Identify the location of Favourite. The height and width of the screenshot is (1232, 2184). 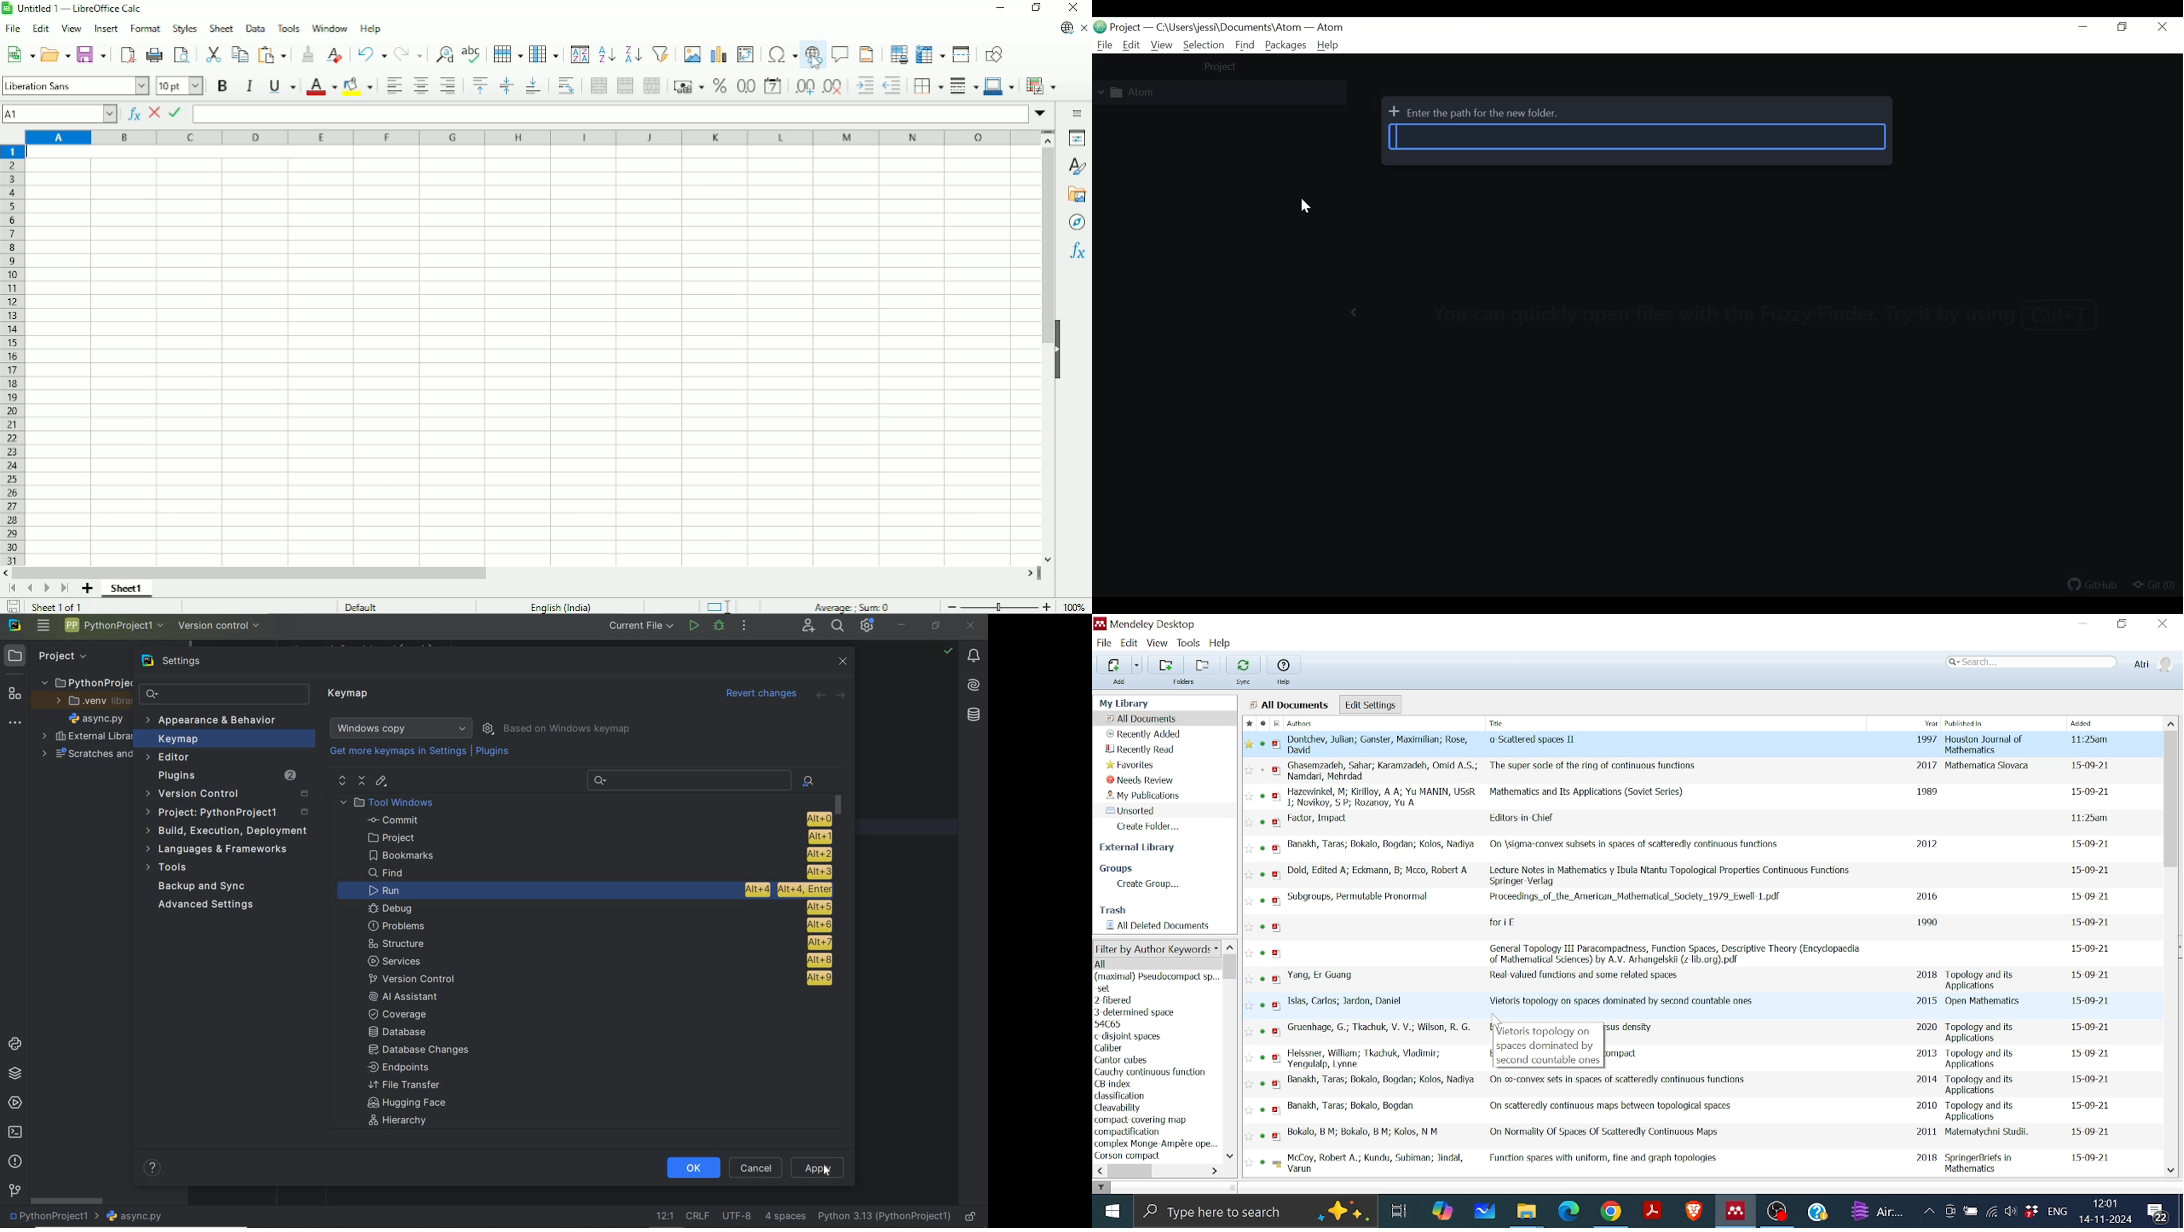
(1249, 1111).